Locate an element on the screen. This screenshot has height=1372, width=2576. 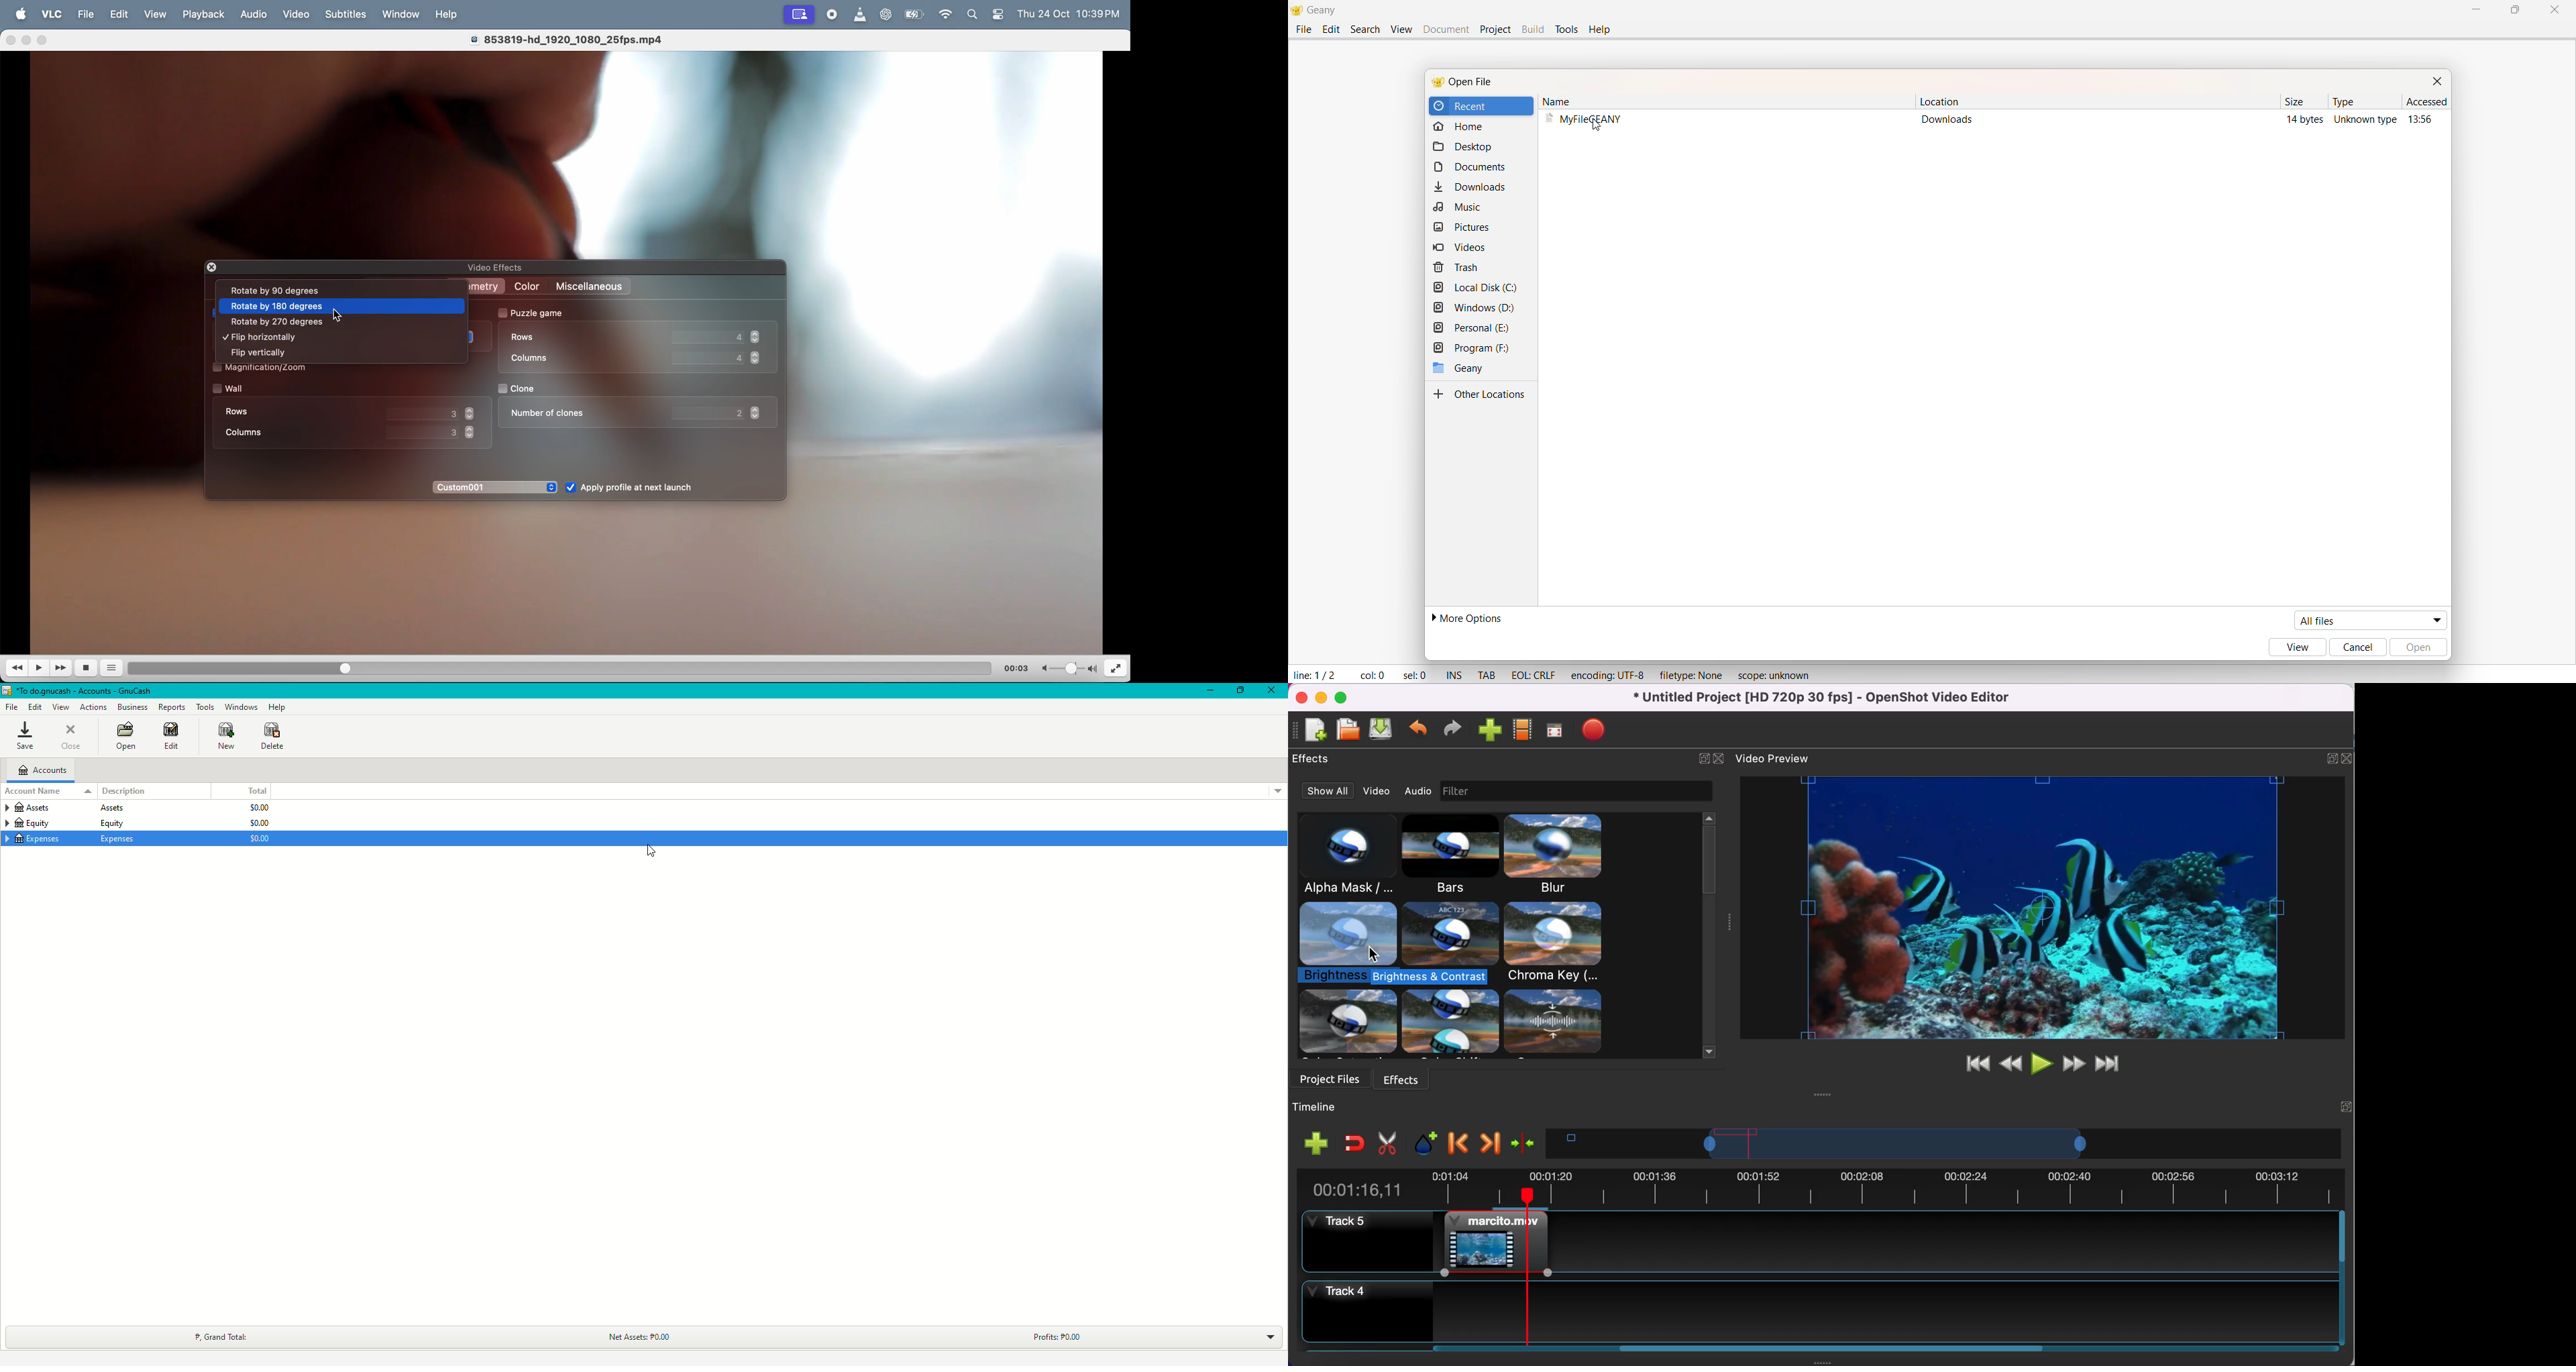
Accounts is located at coordinates (43, 770).